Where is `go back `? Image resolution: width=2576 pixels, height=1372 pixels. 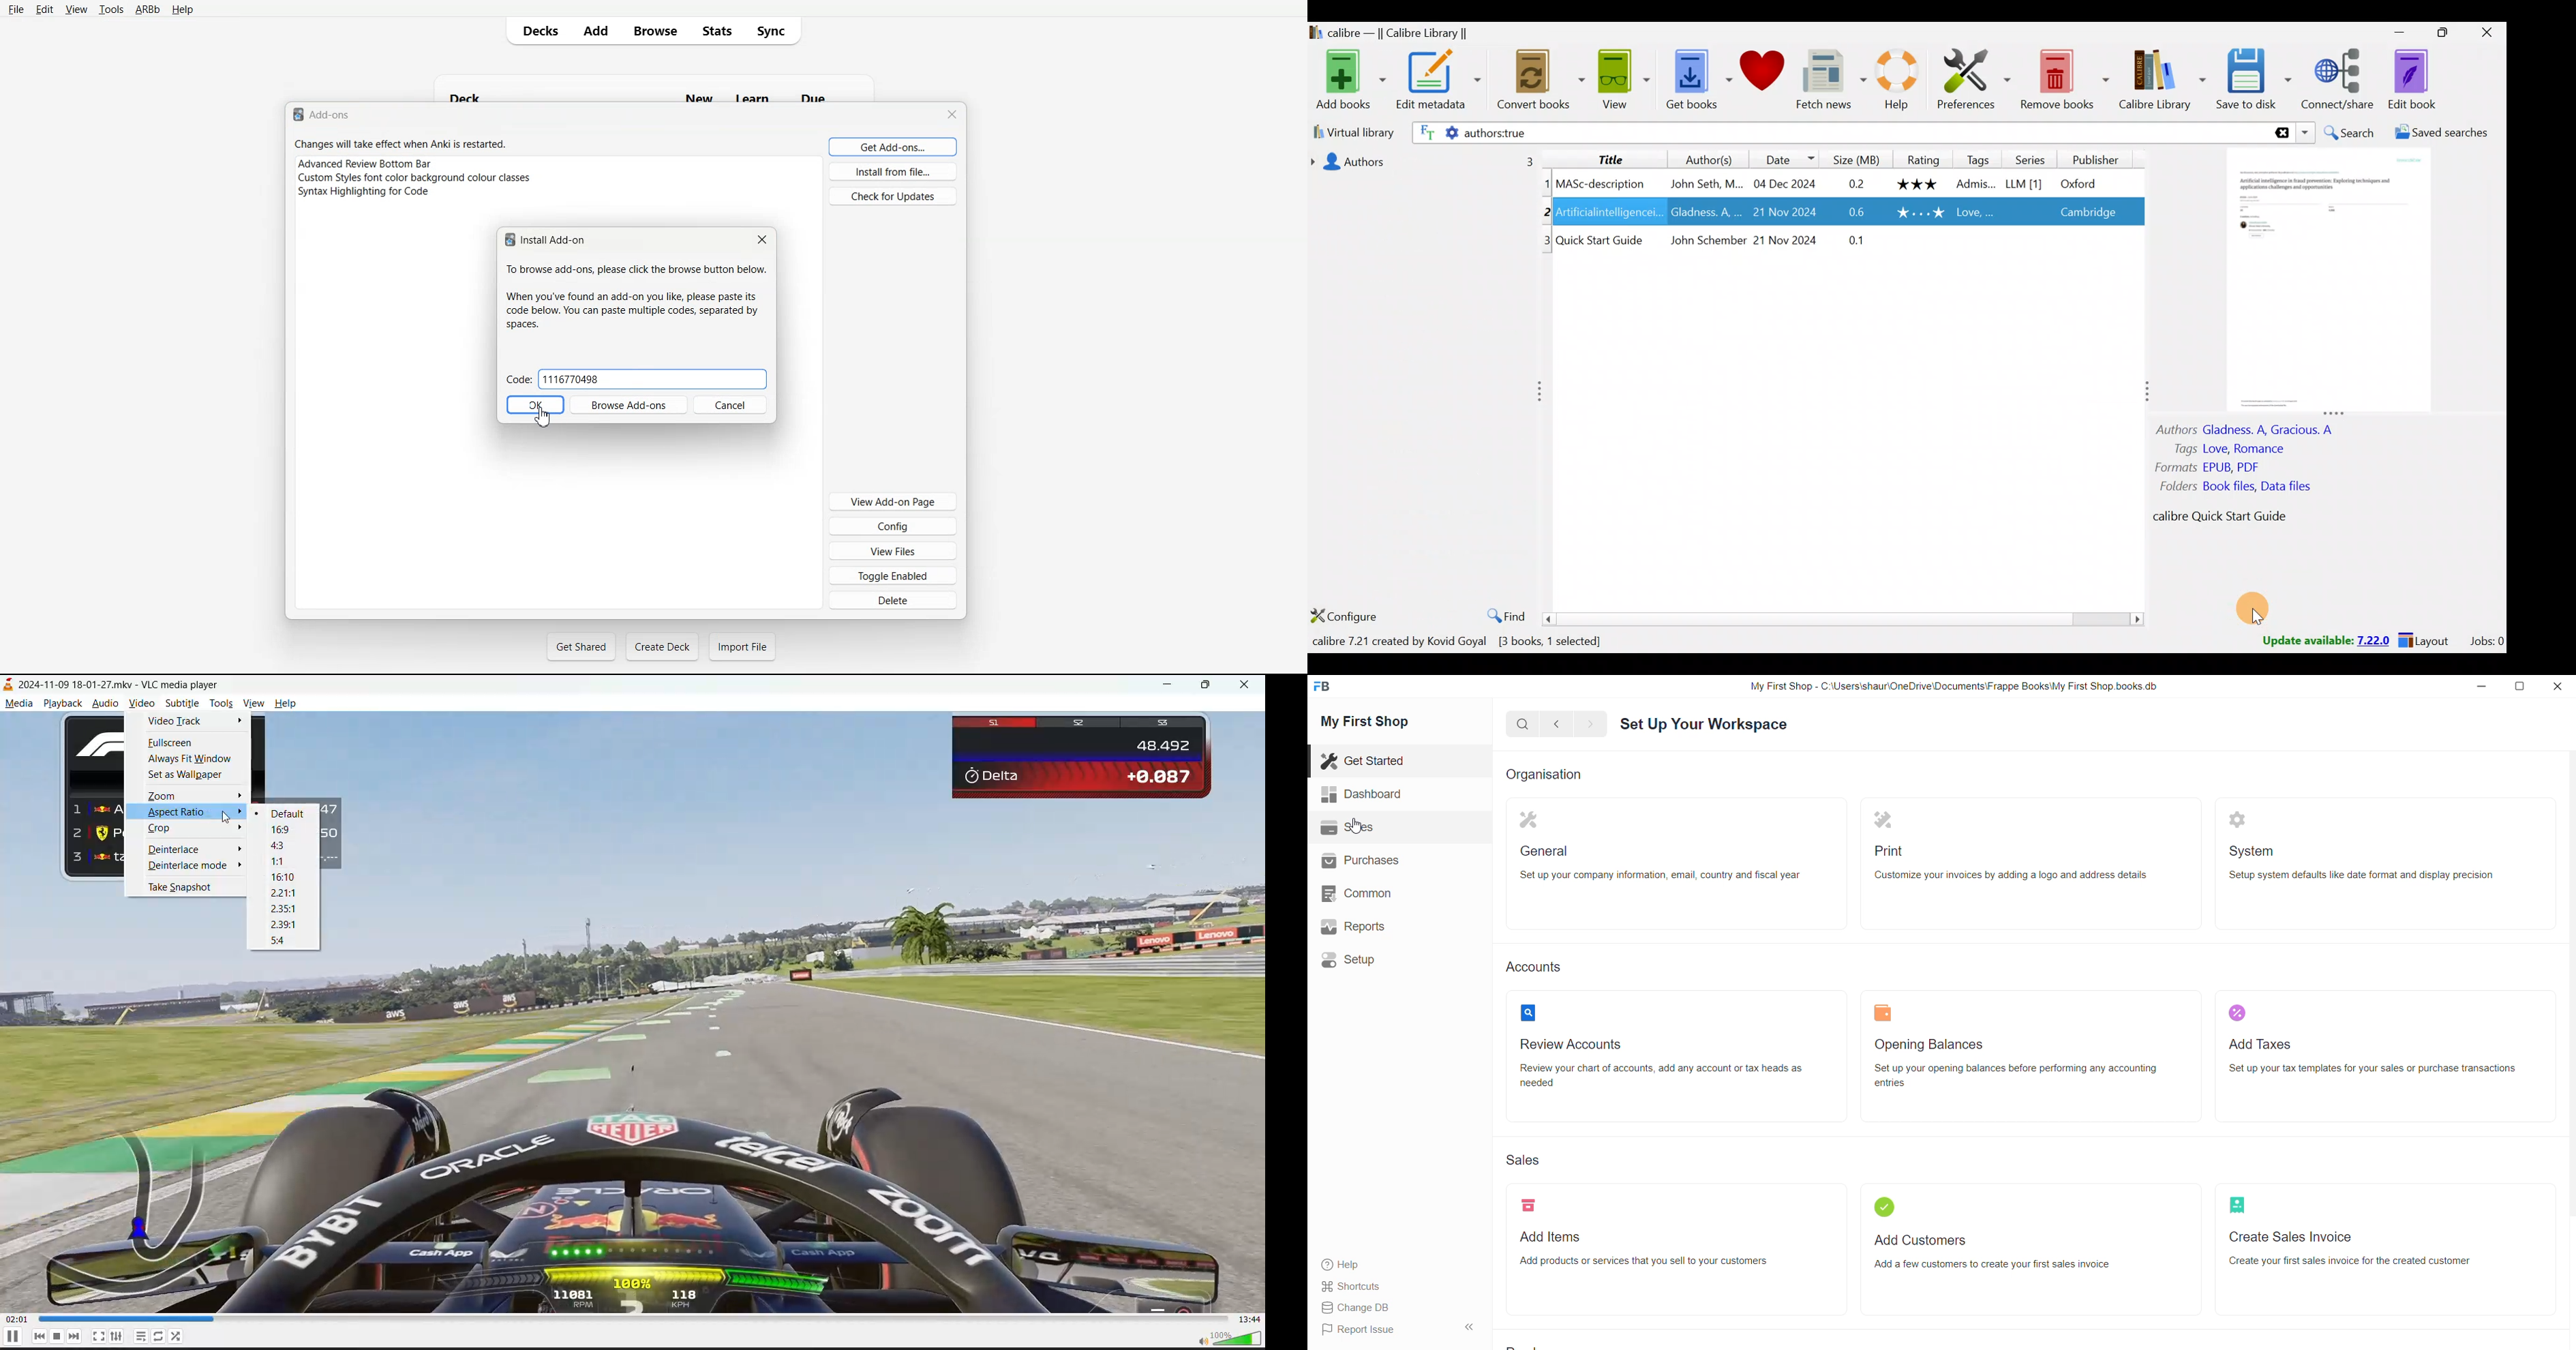 go back  is located at coordinates (1560, 725).